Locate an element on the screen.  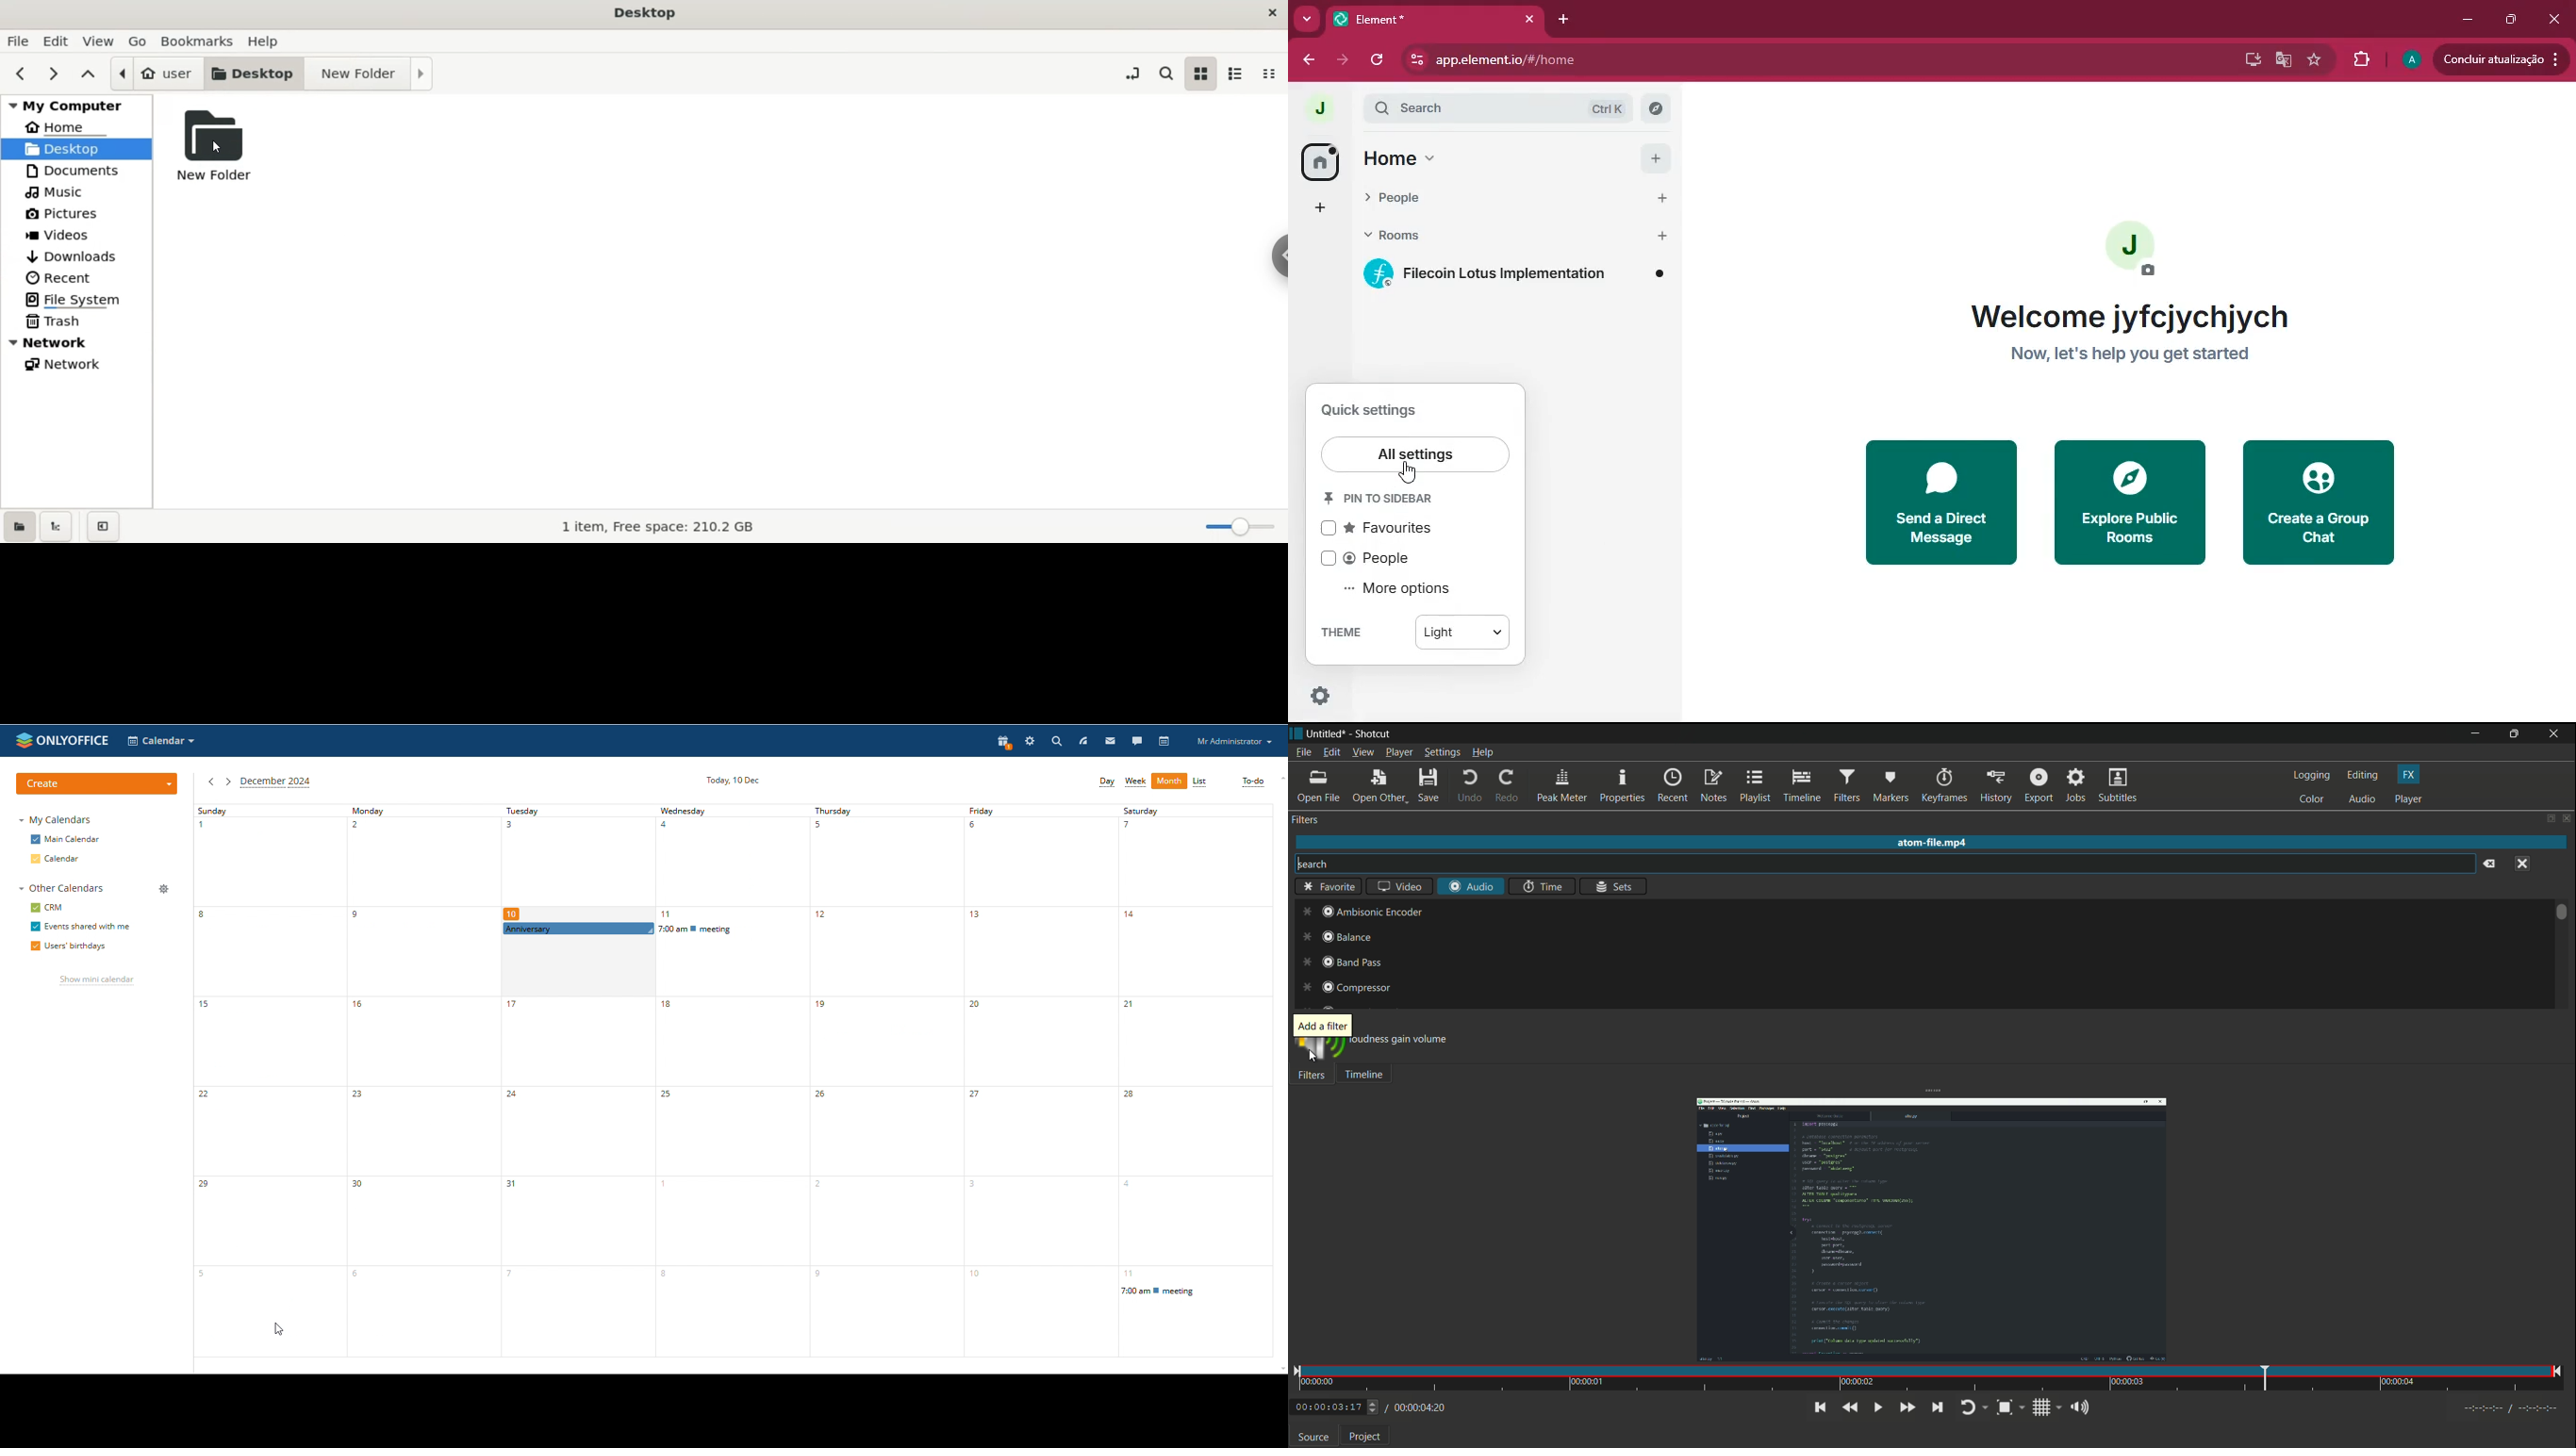
talk is located at coordinates (1137, 741).